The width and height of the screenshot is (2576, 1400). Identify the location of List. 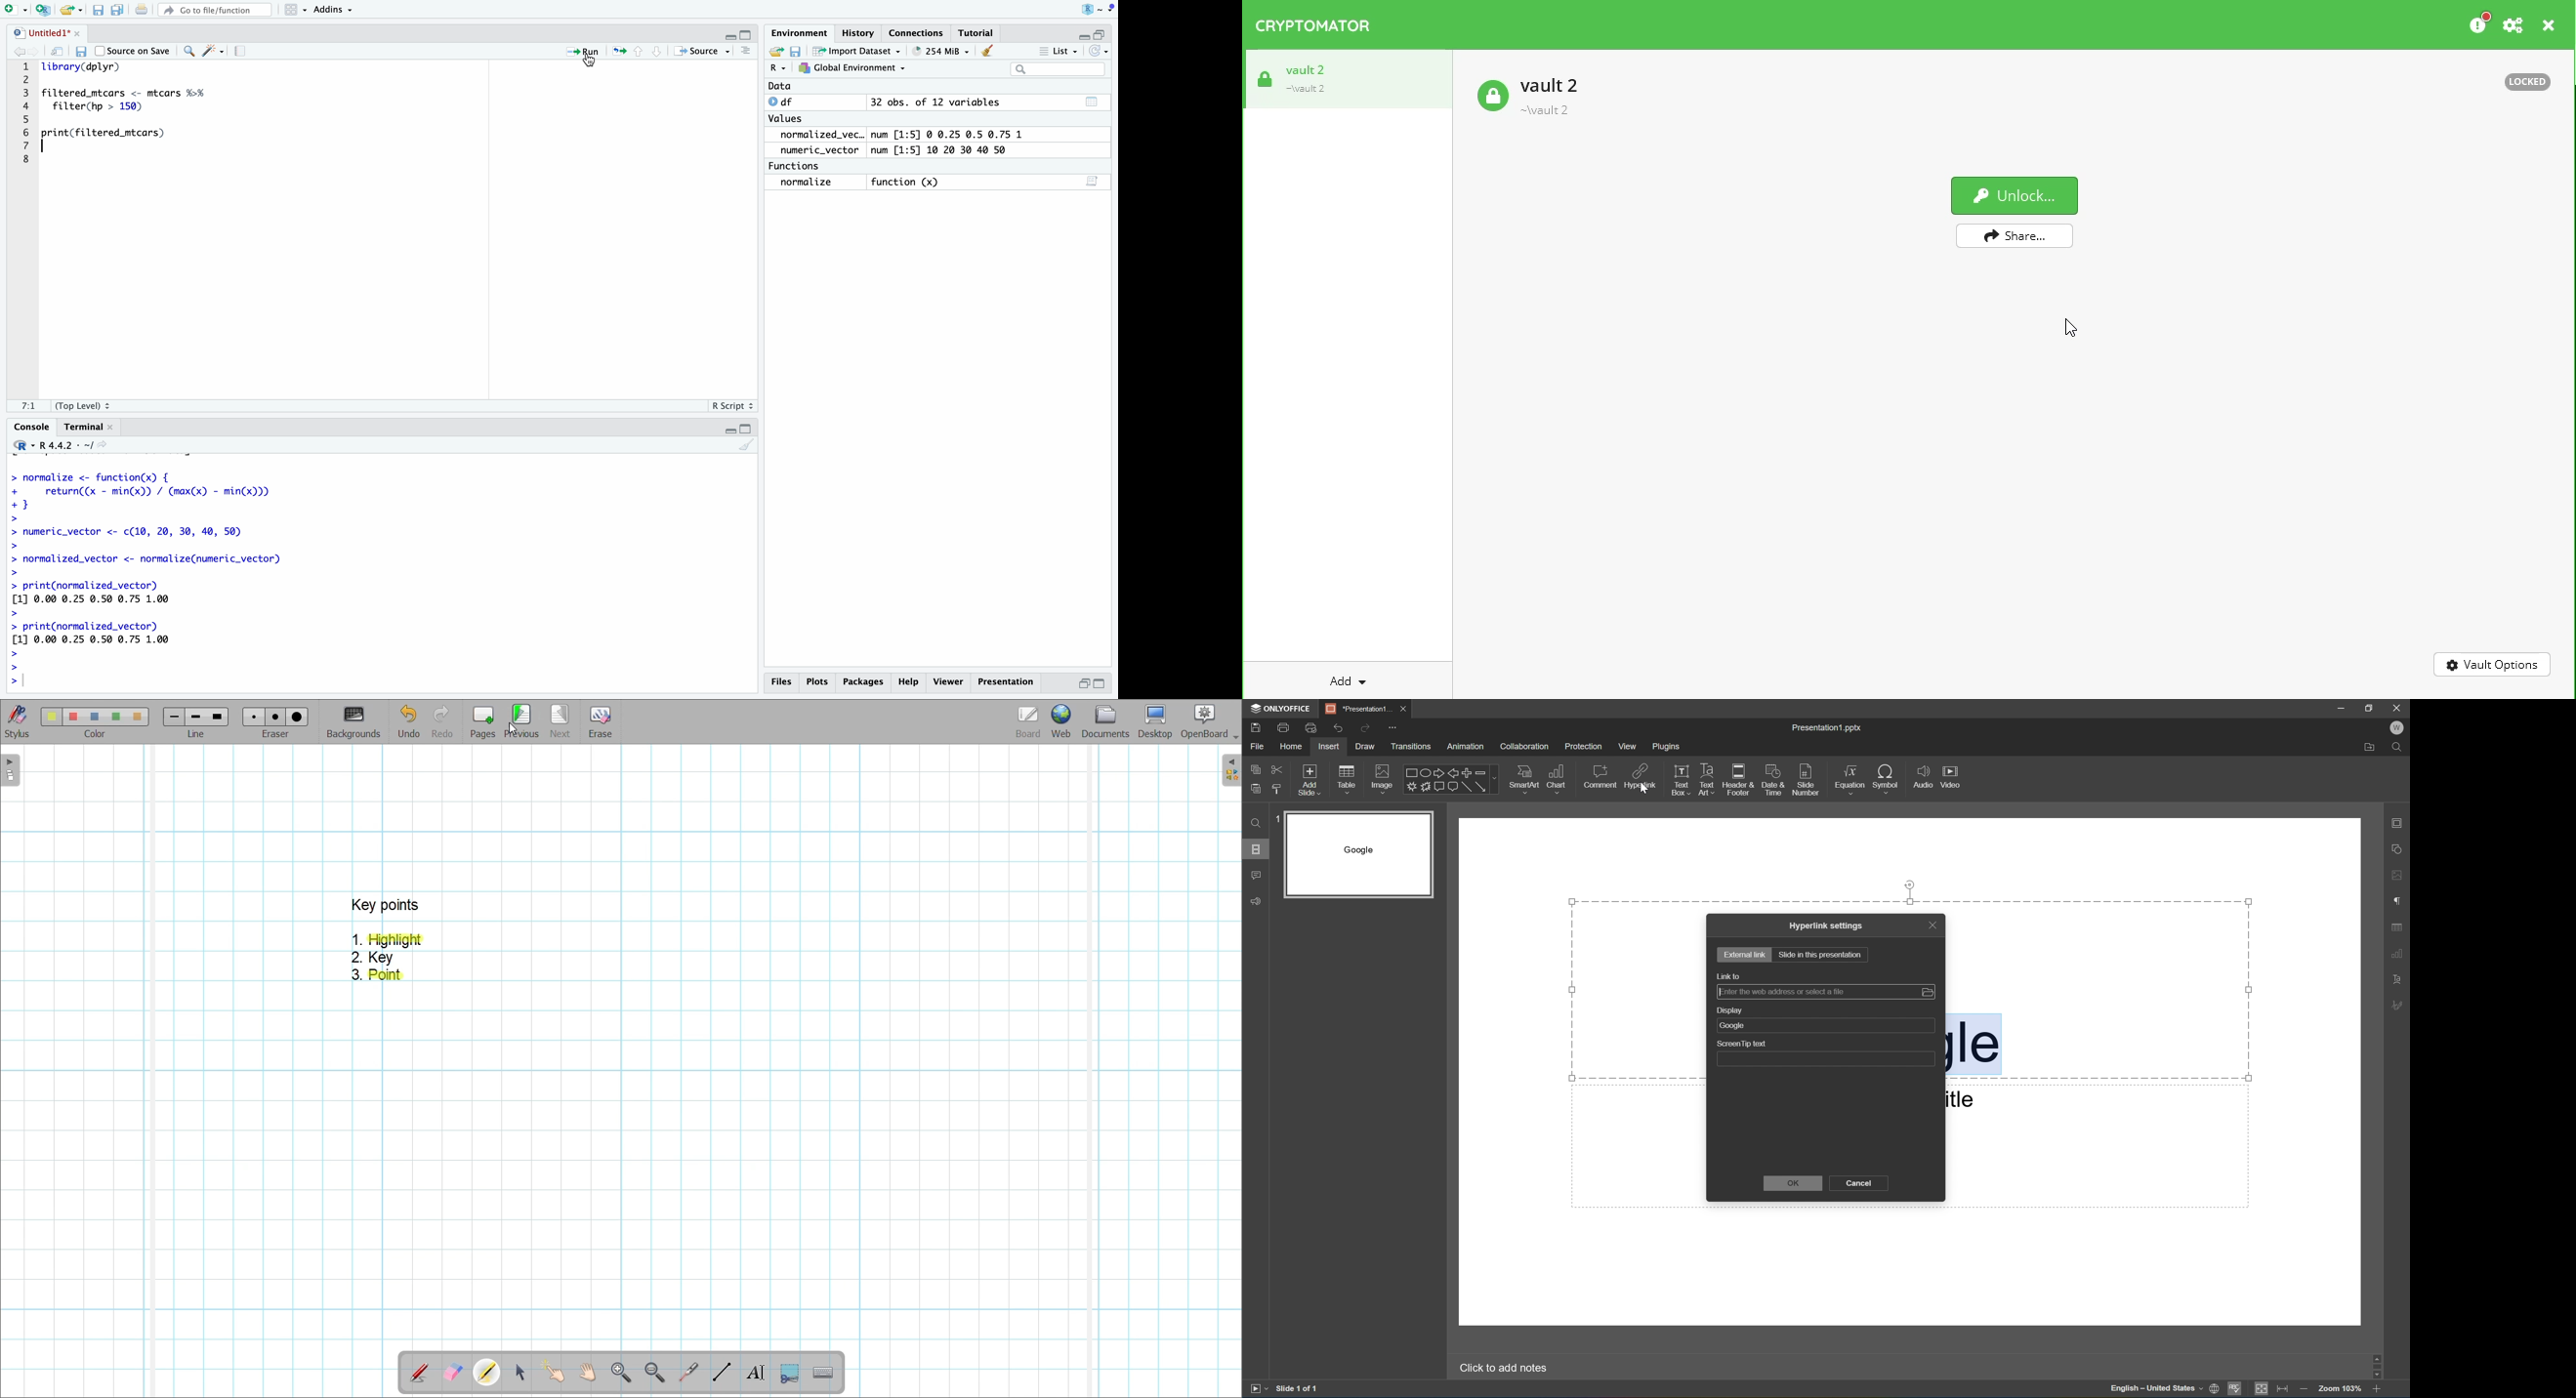
(1058, 52).